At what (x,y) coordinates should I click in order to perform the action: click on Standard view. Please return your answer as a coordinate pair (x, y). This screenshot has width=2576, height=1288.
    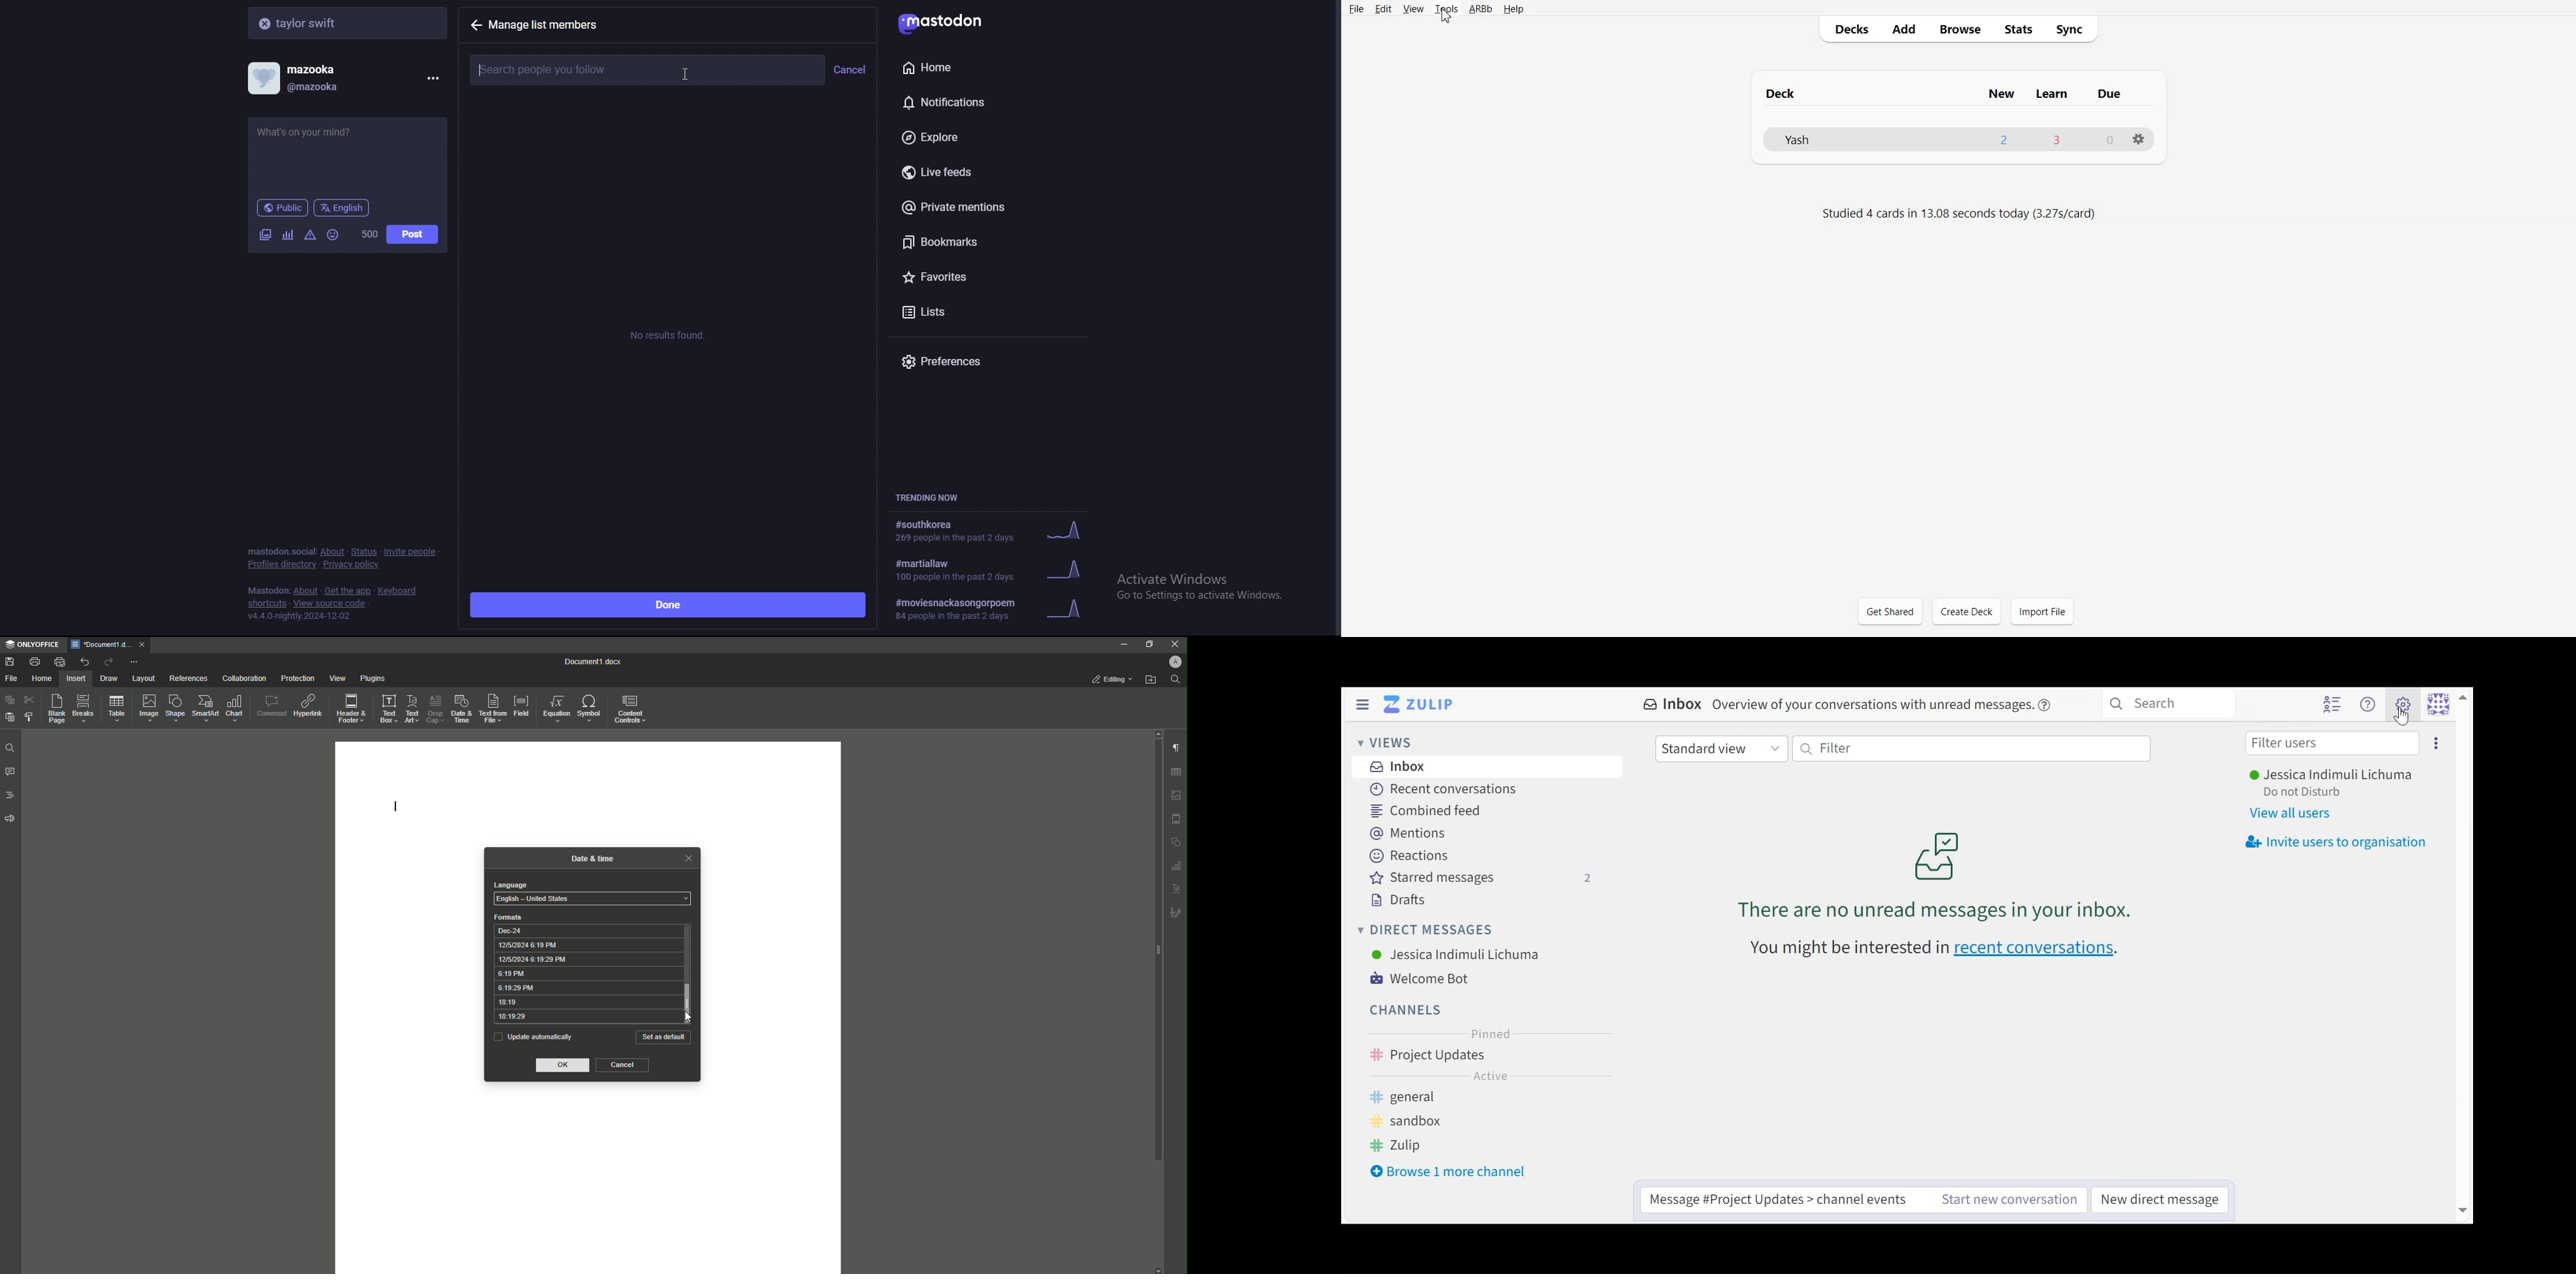
    Looking at the image, I should click on (1722, 749).